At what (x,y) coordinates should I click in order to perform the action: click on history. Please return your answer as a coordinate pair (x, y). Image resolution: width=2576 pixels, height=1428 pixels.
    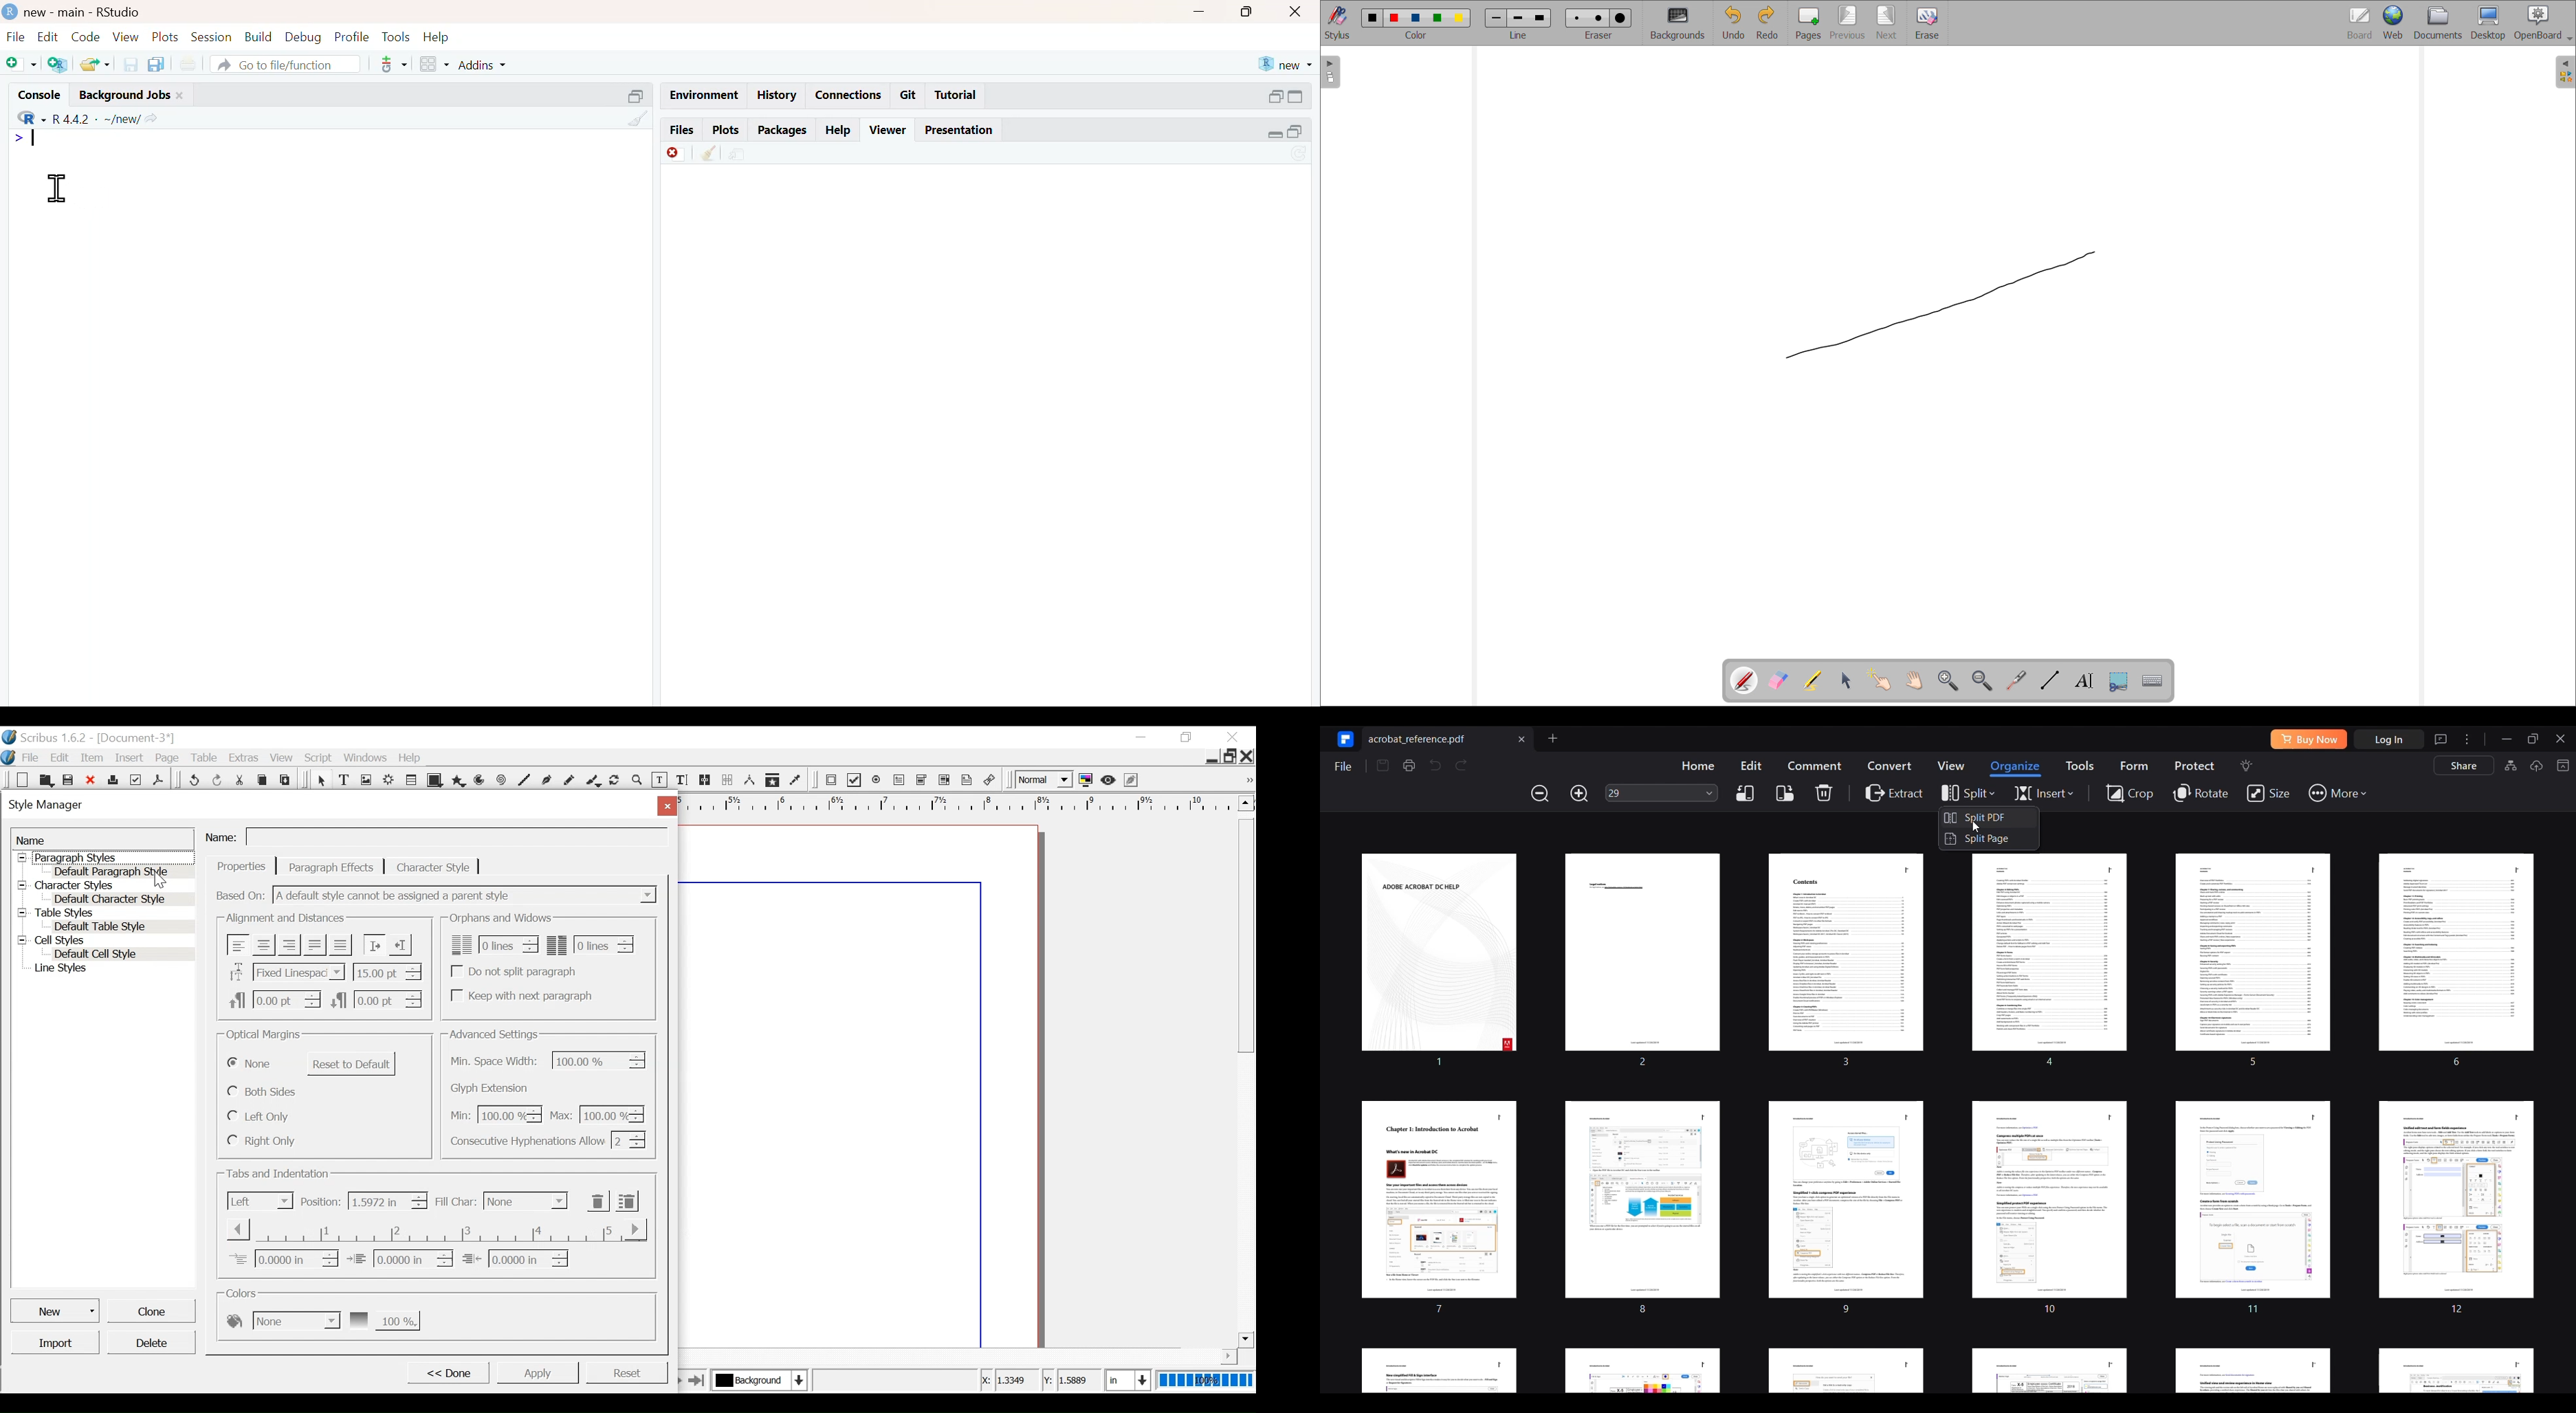
    Looking at the image, I should click on (778, 96).